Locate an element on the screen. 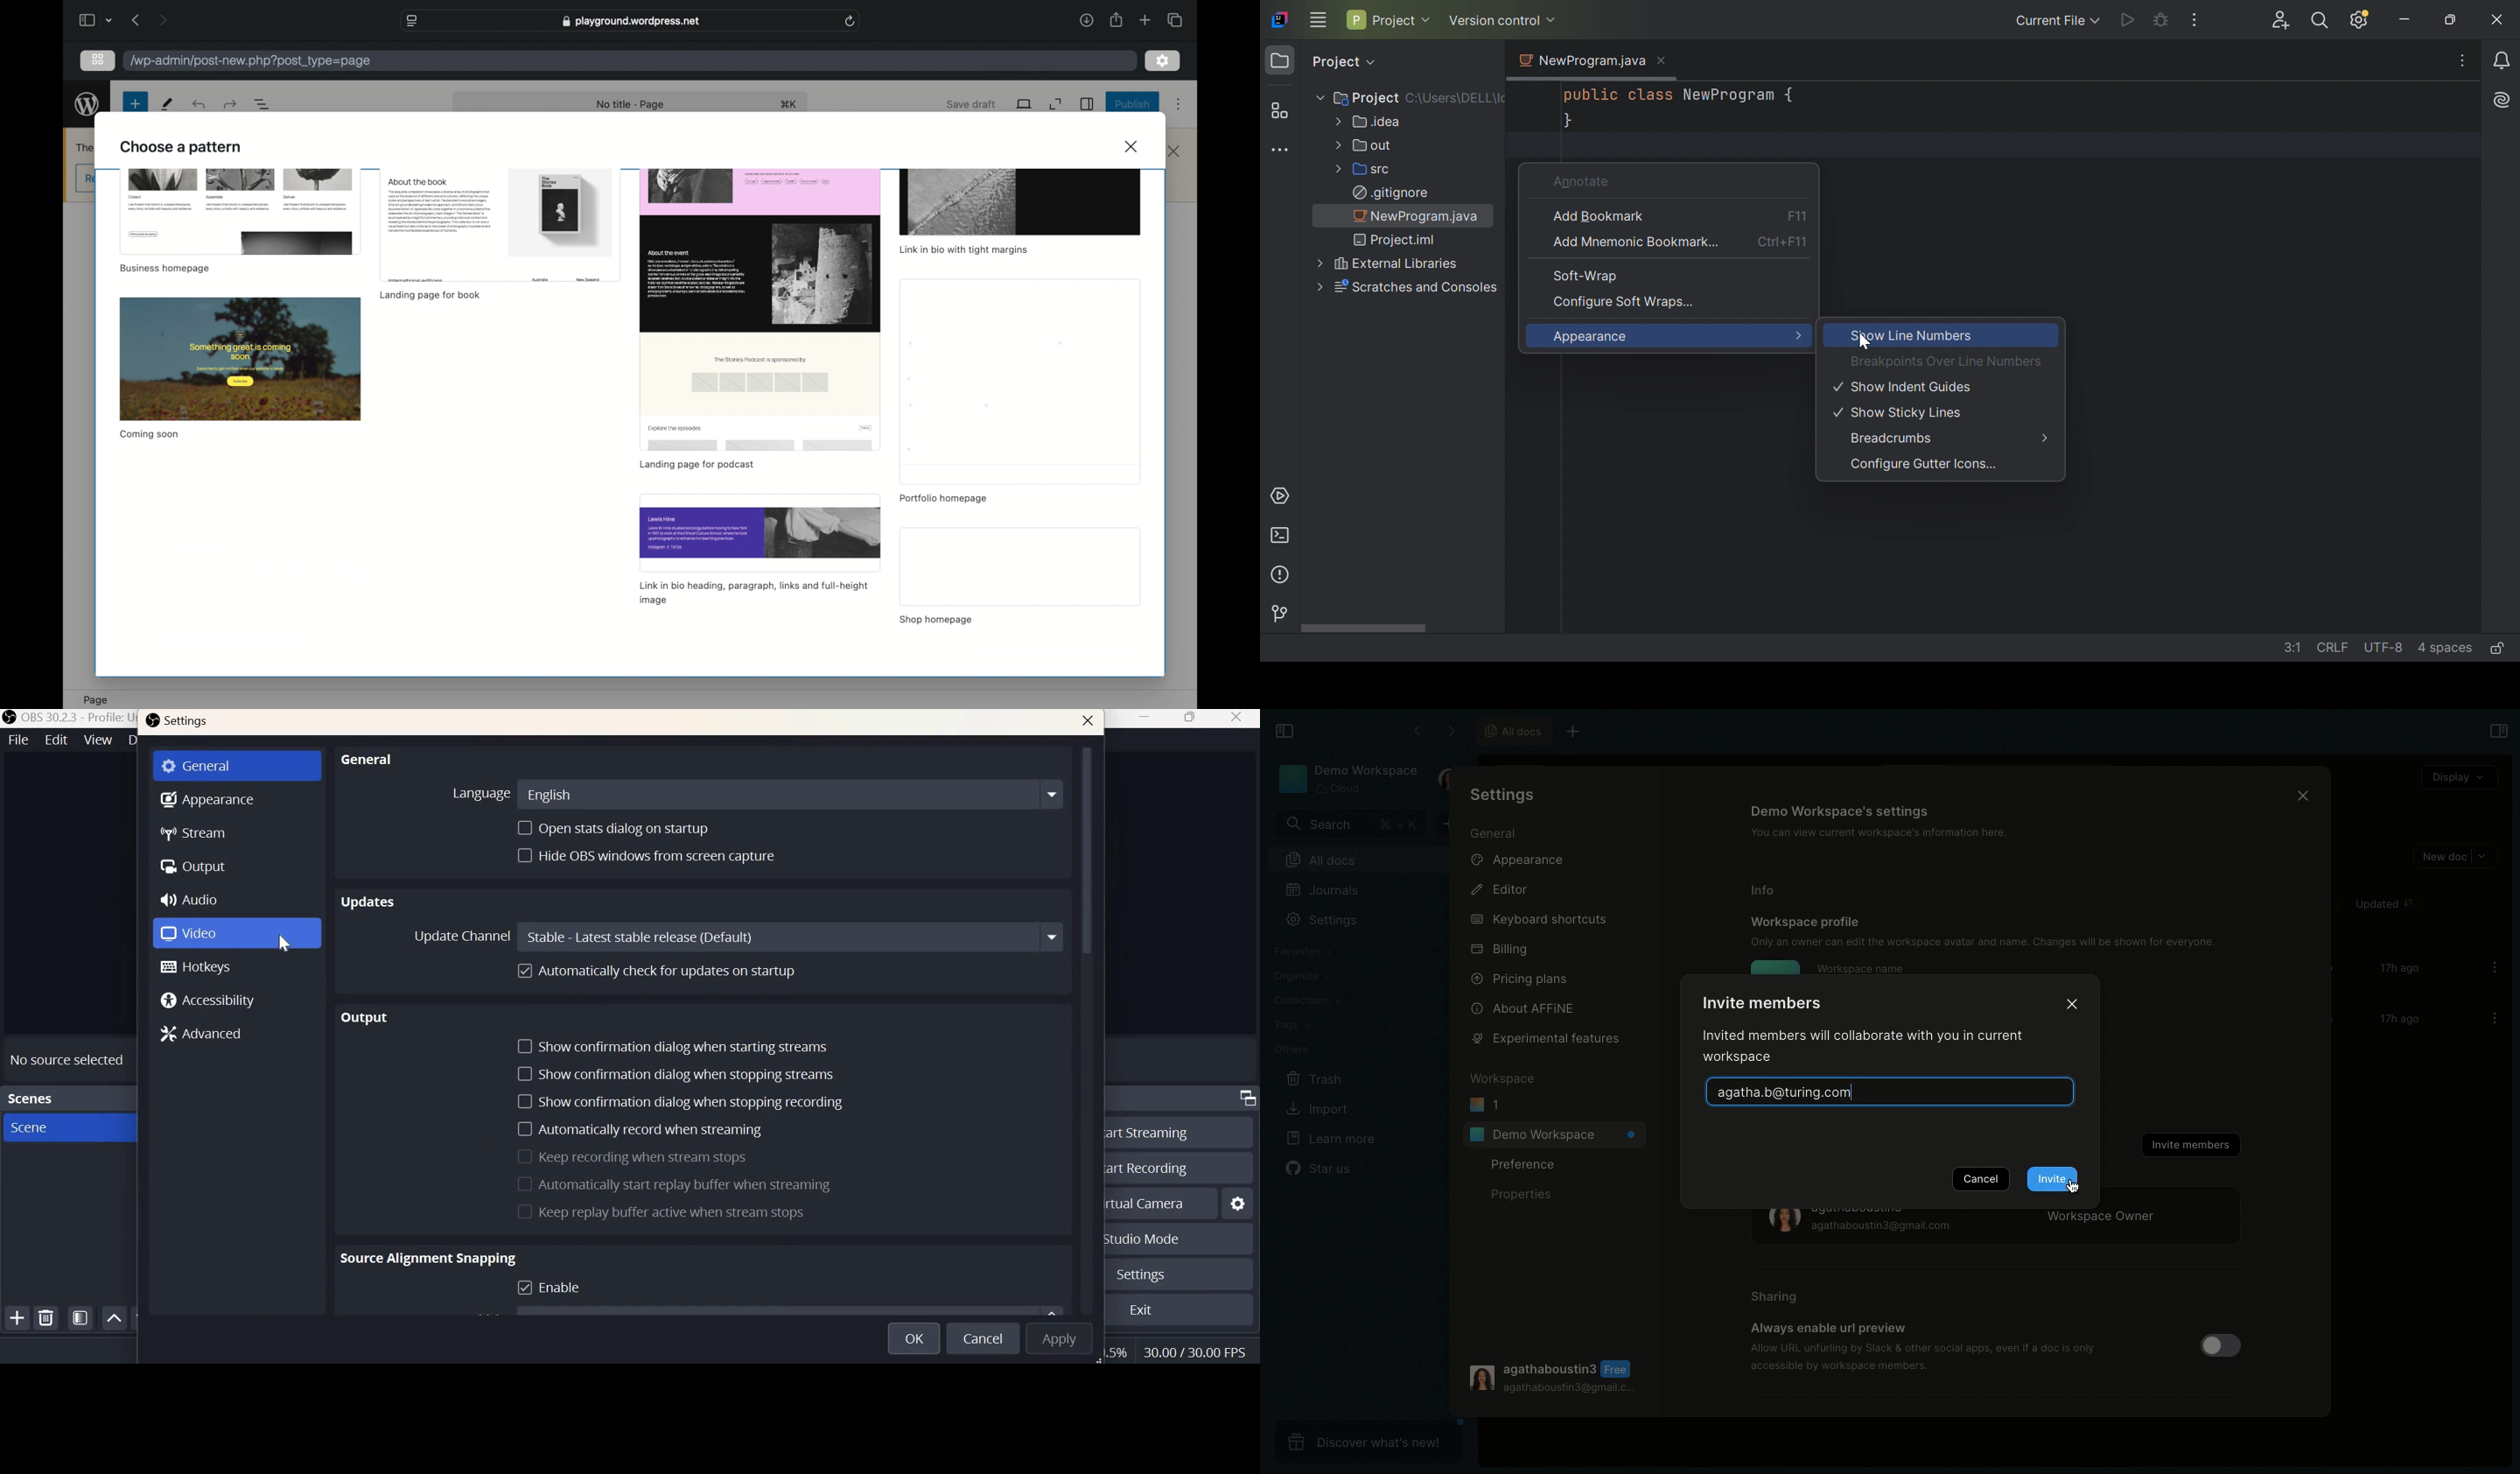 This screenshot has height=1484, width=2520. Collections is located at coordinates (1306, 999).